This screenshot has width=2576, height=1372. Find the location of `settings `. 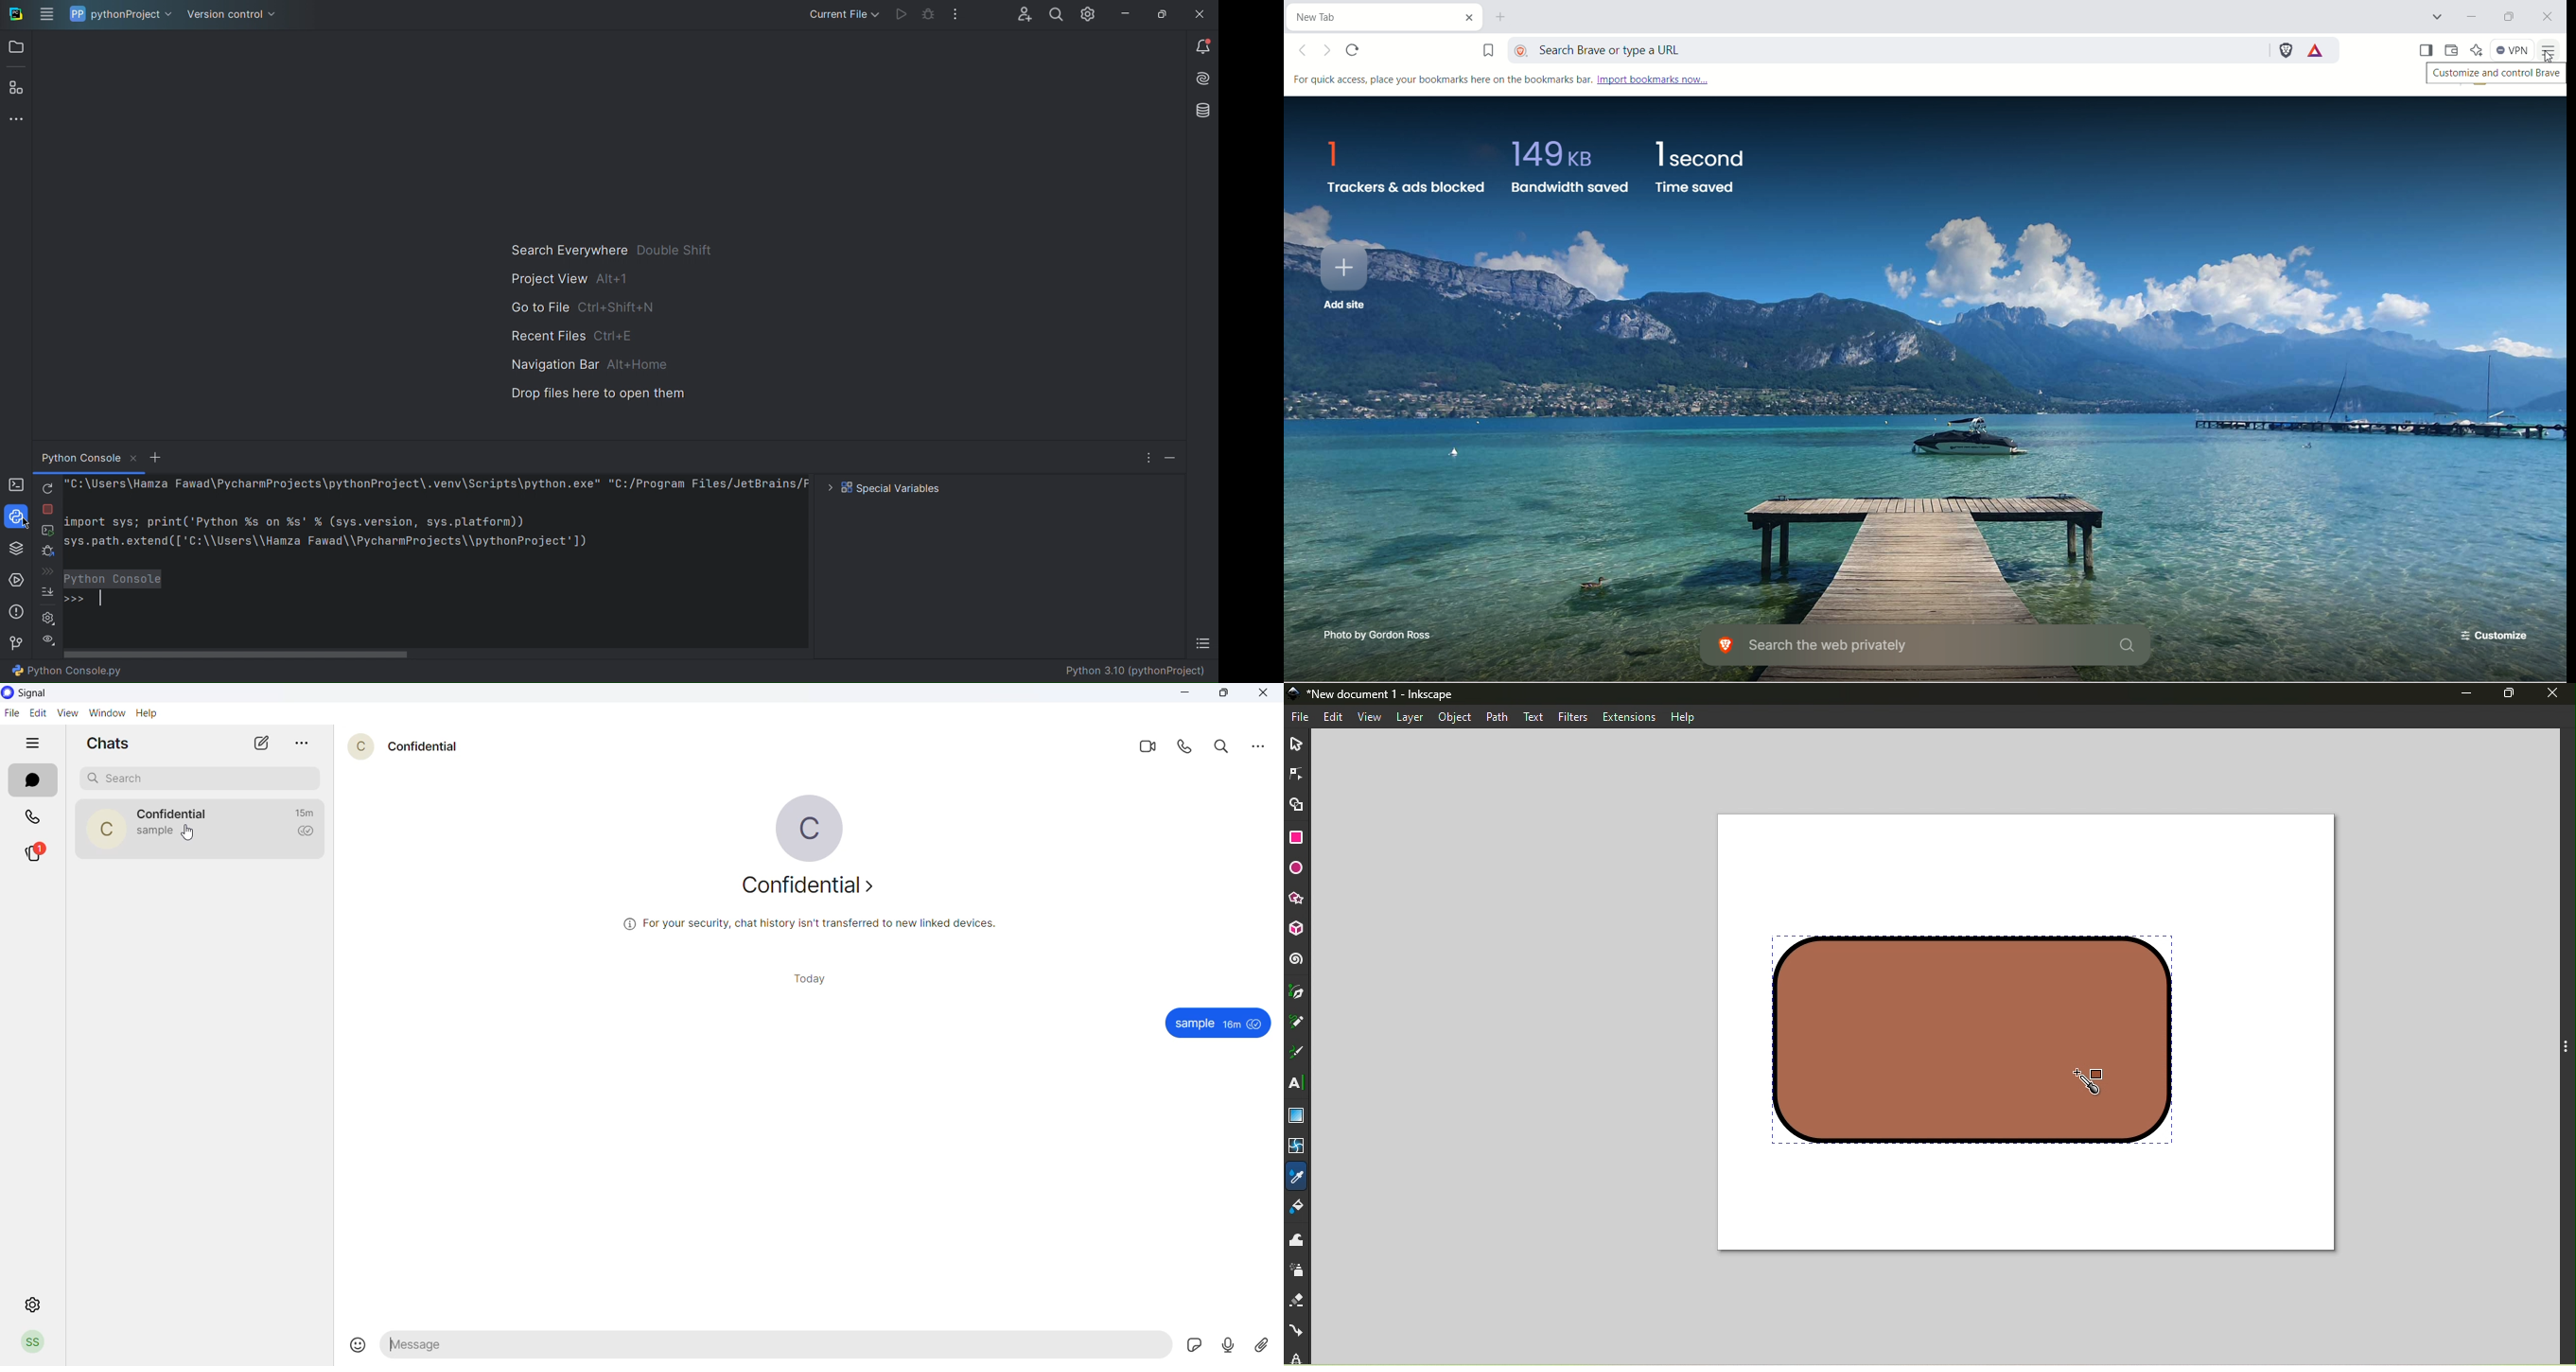

settings  is located at coordinates (30, 1304).